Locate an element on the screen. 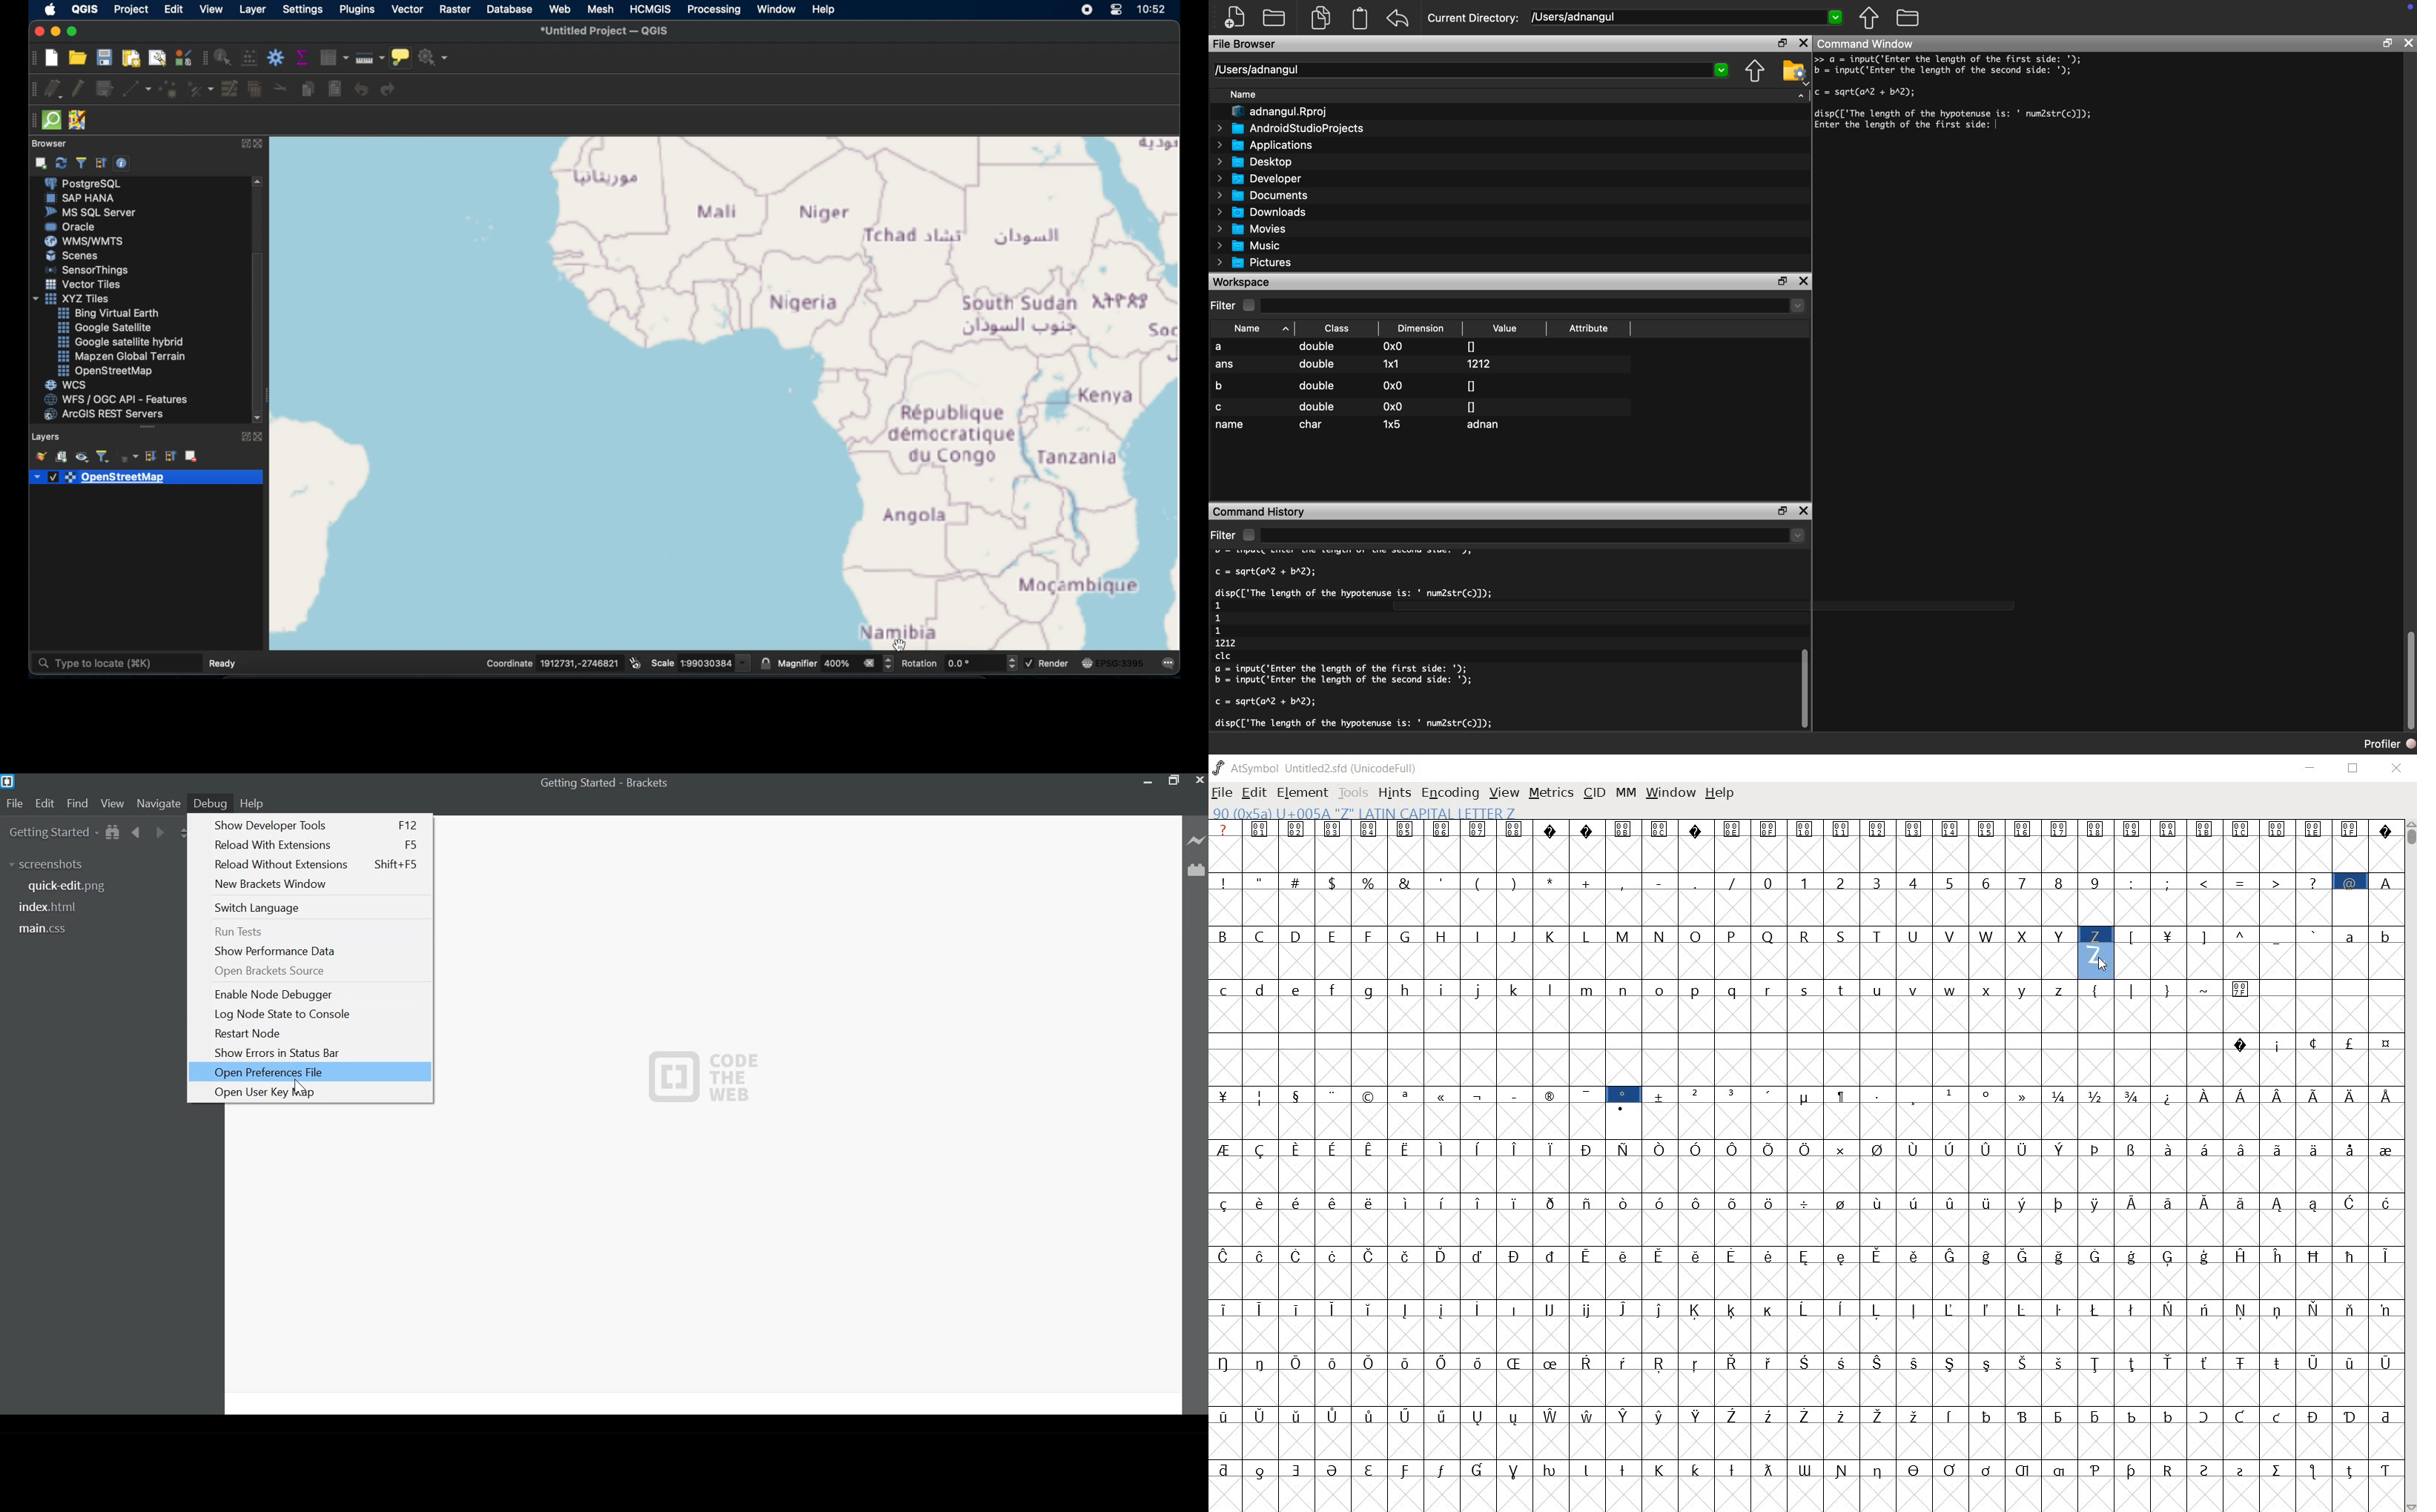 This screenshot has height=1512, width=2436. View is located at coordinates (113, 803).